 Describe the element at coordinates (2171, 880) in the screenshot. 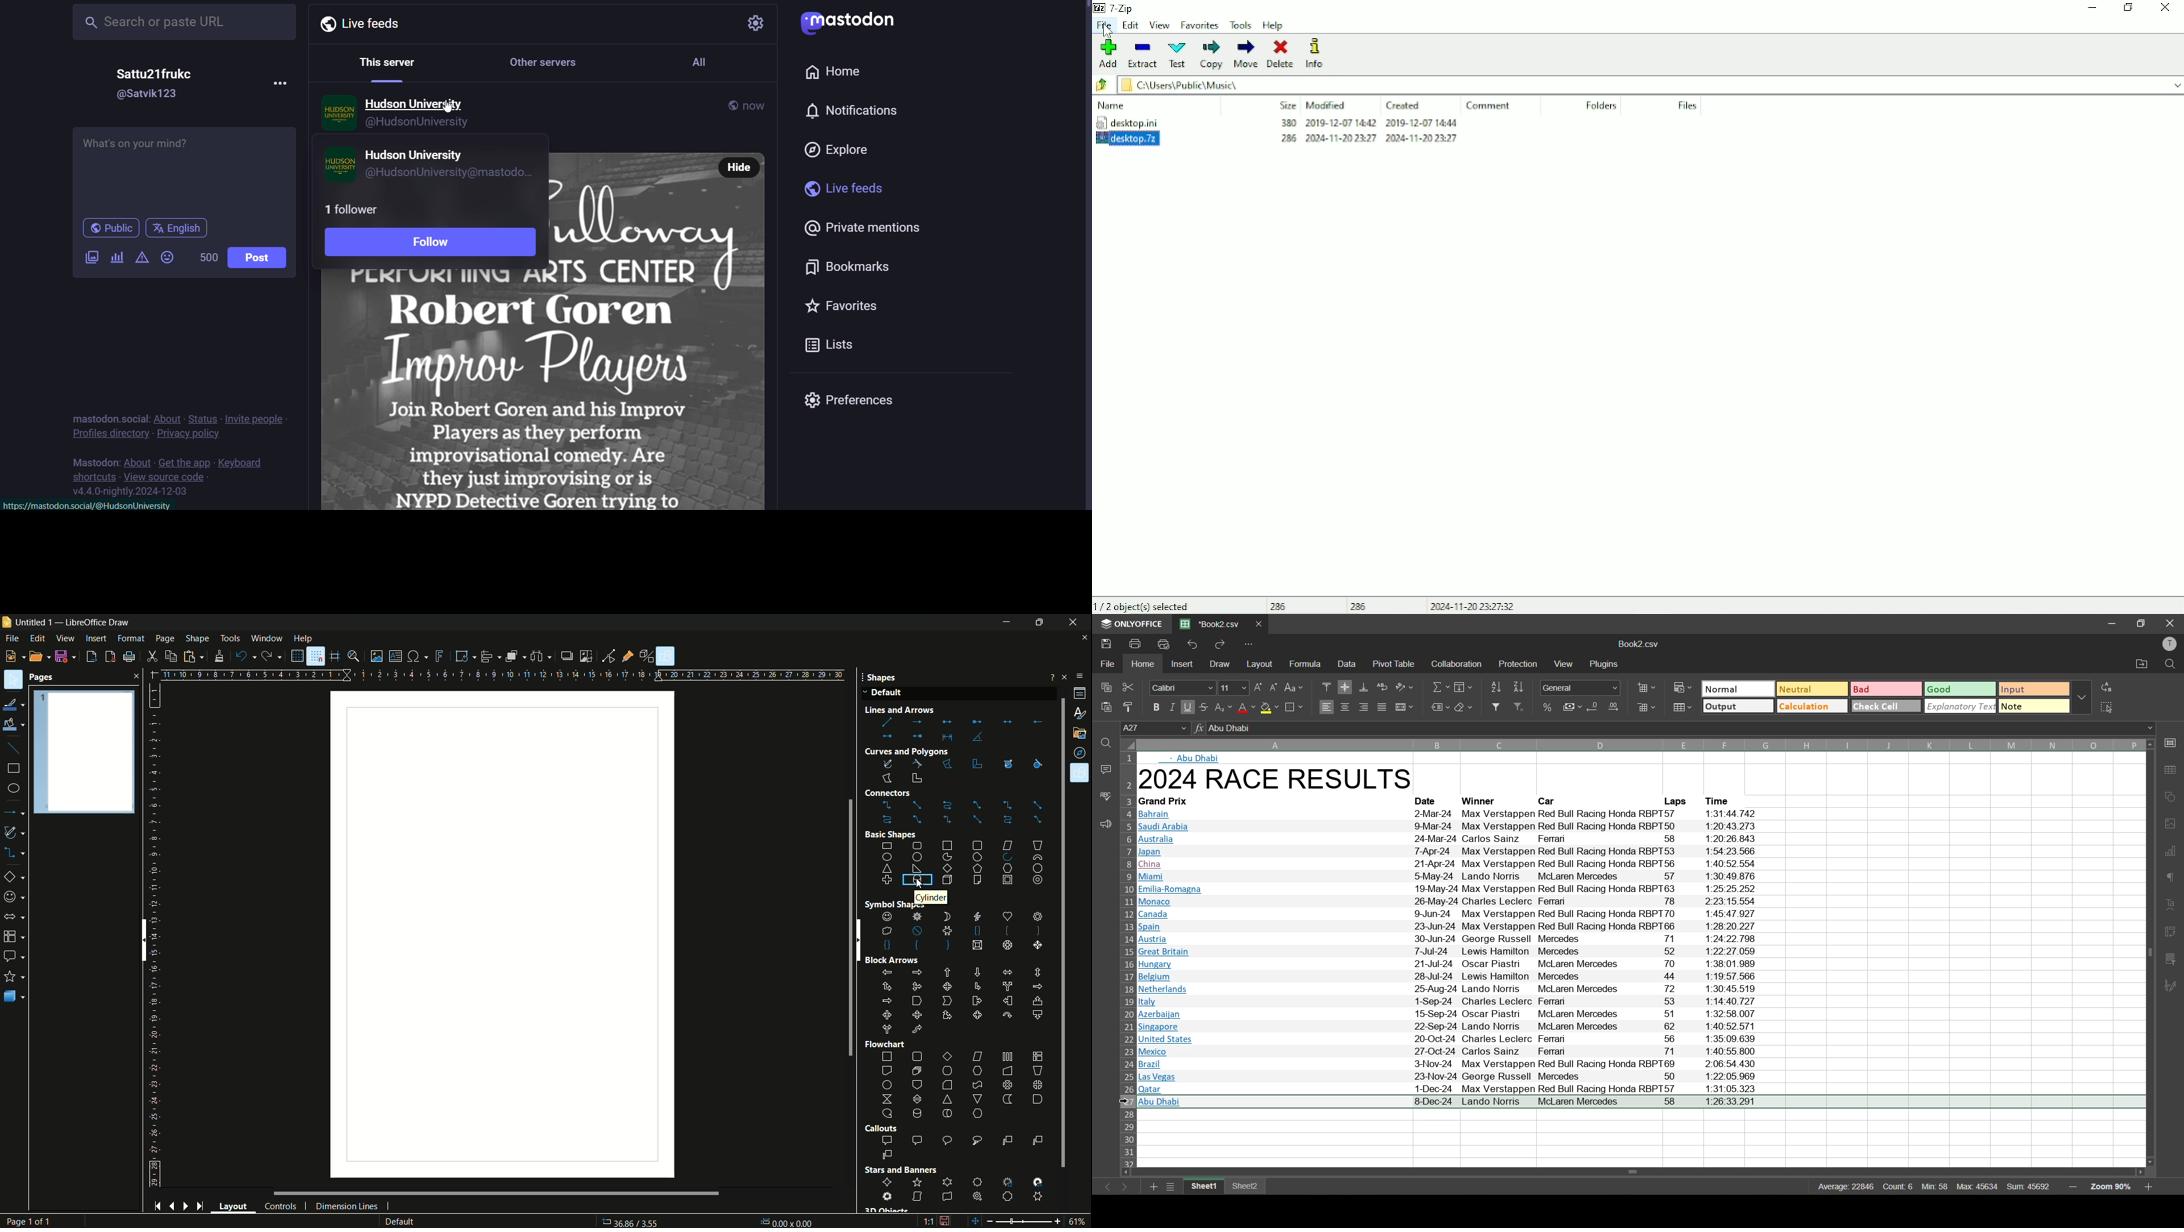

I see `paragraph` at that location.